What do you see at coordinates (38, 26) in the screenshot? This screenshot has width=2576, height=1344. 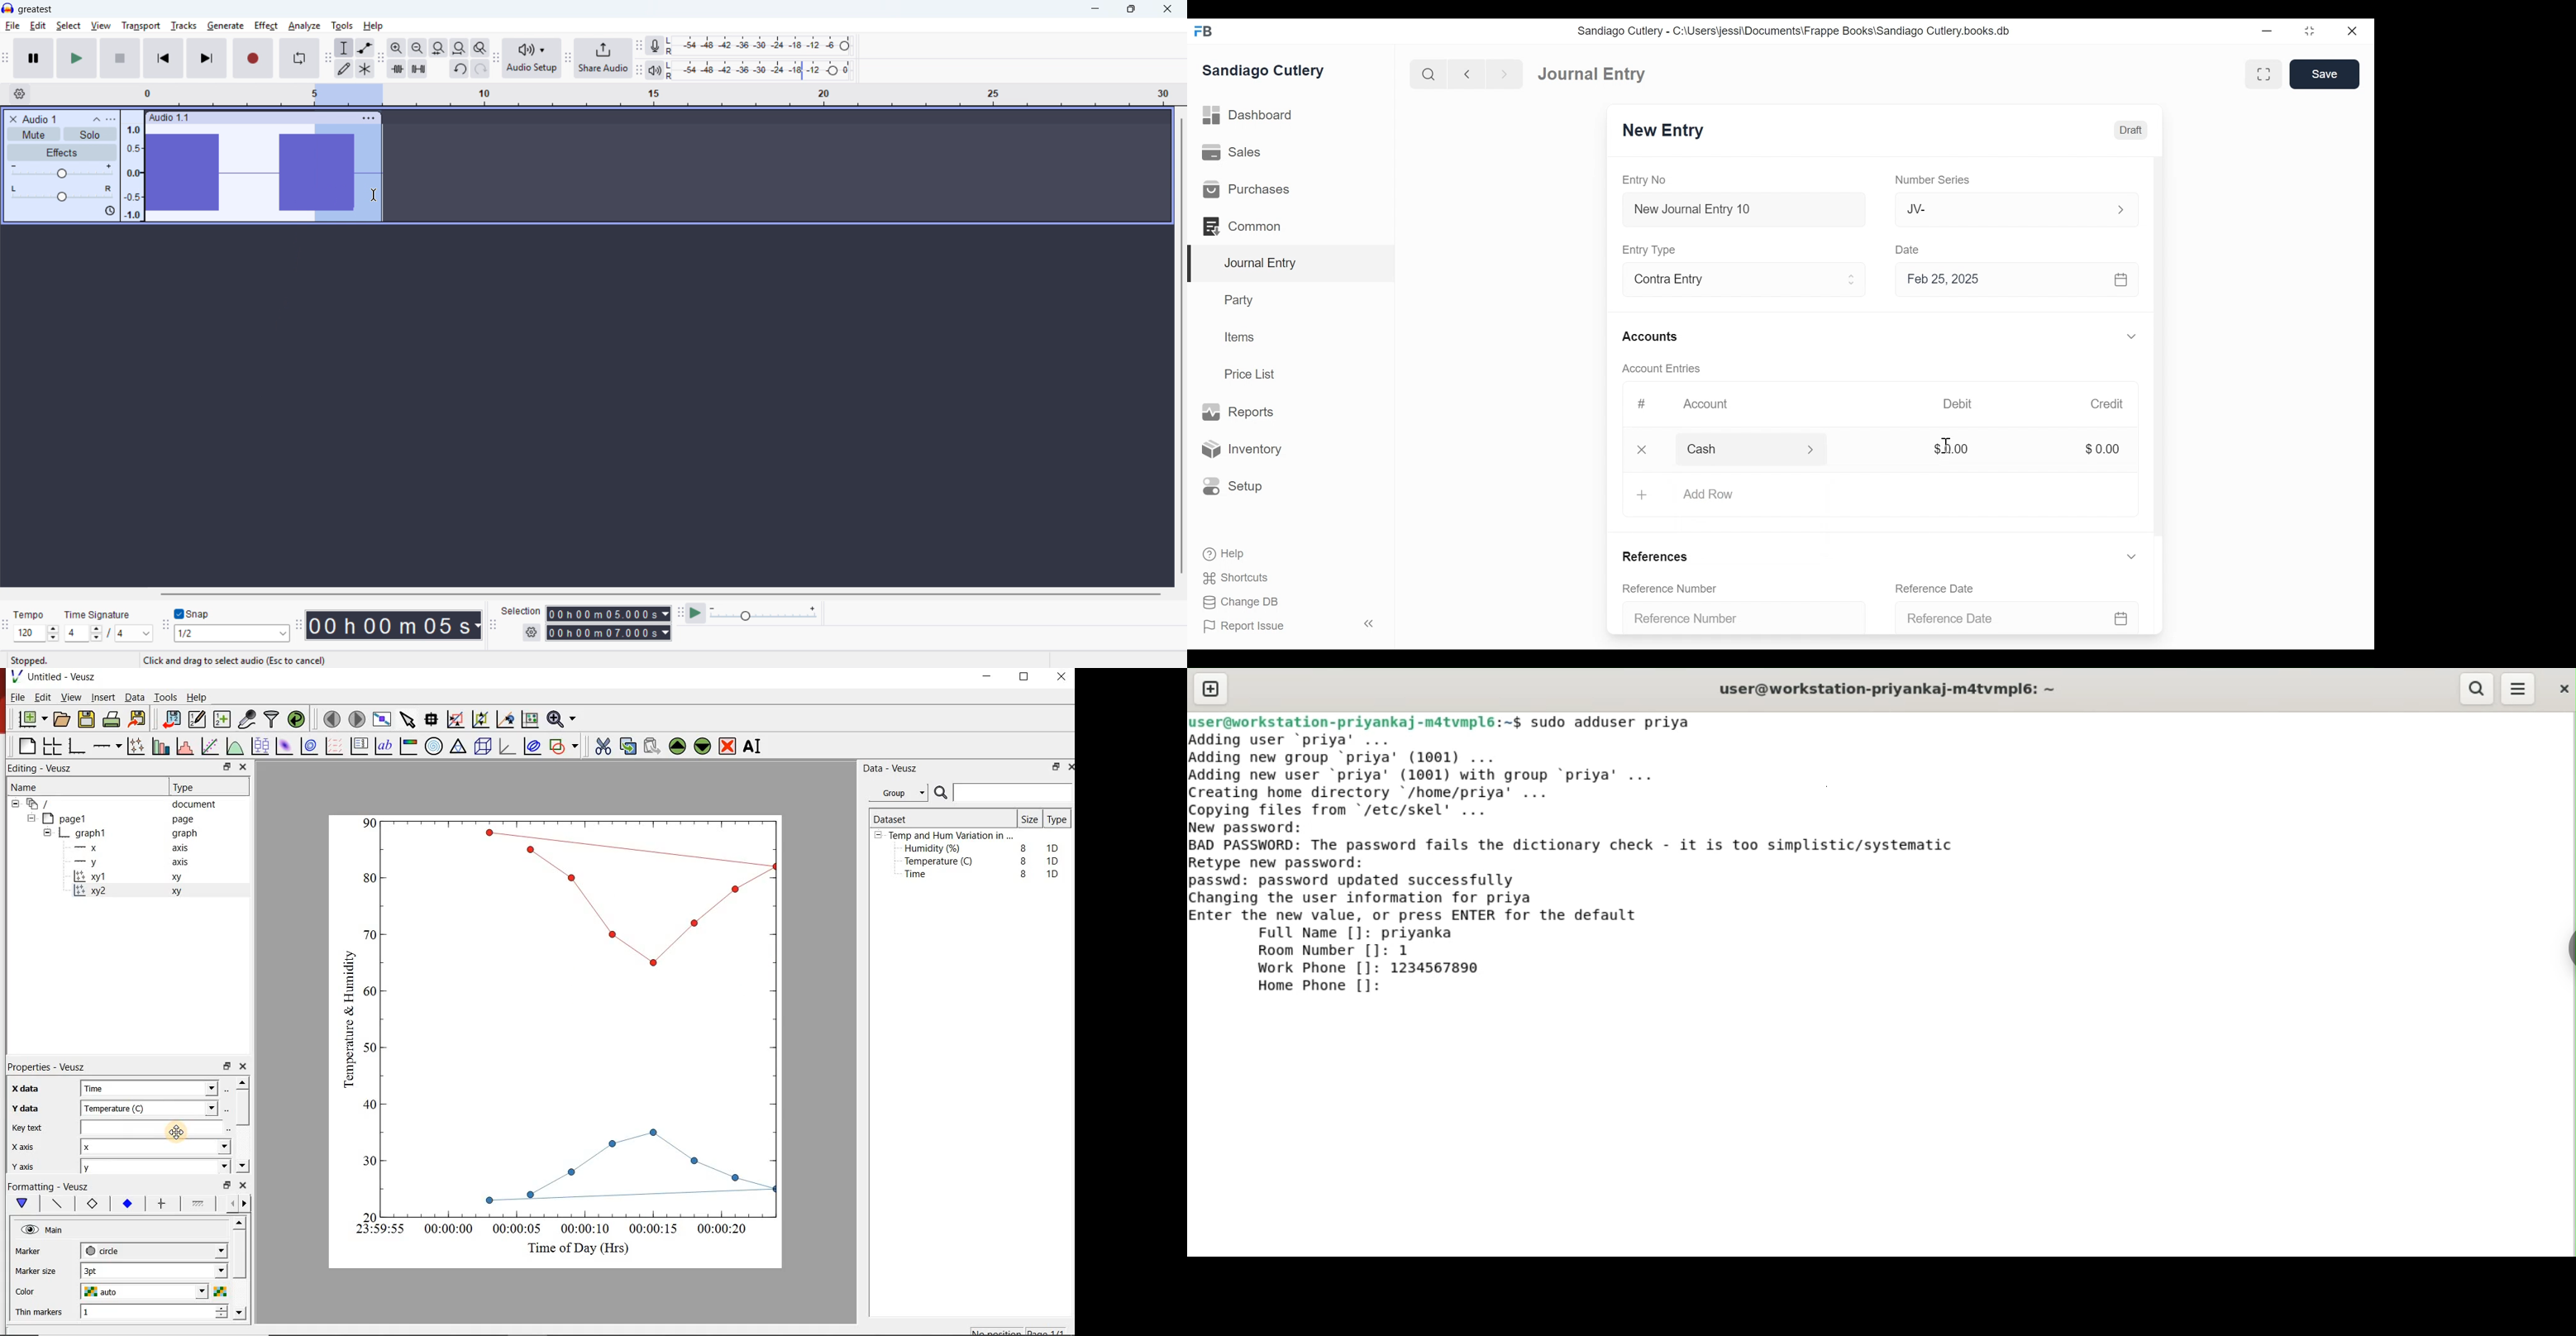 I see `edit` at bounding box center [38, 26].